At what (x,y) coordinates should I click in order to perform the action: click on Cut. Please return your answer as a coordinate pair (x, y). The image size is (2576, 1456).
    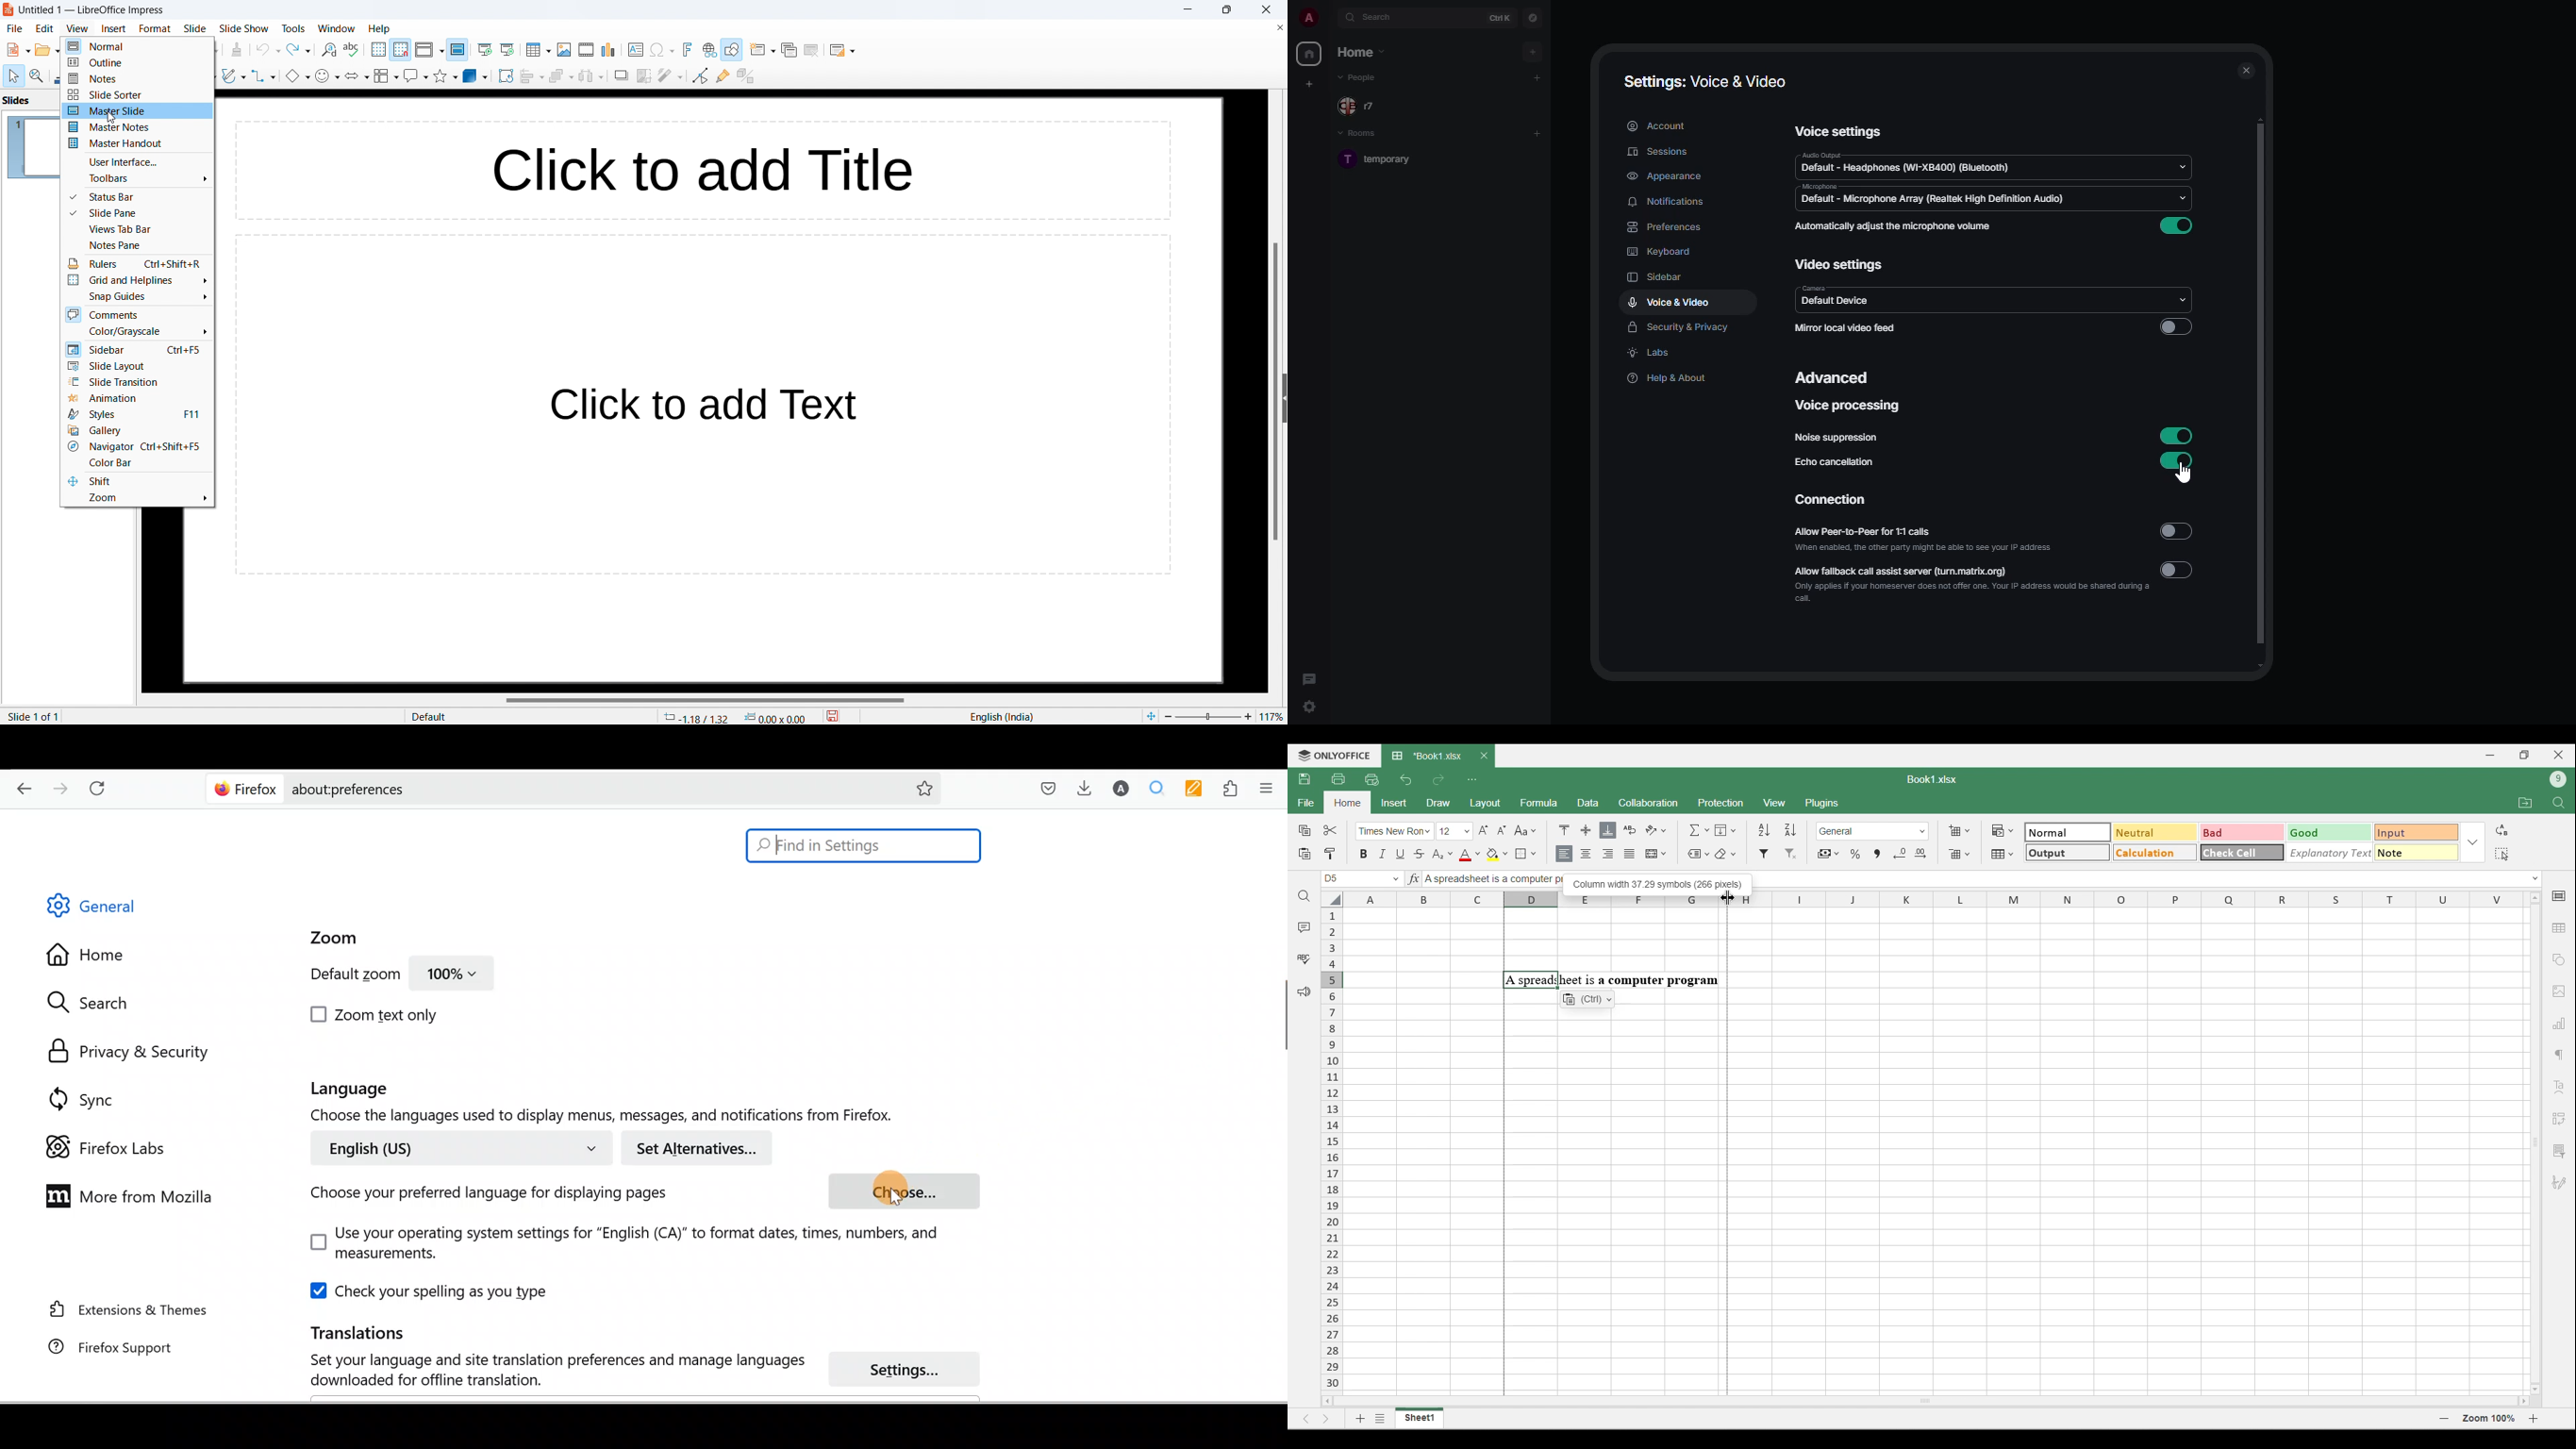
    Looking at the image, I should click on (1331, 830).